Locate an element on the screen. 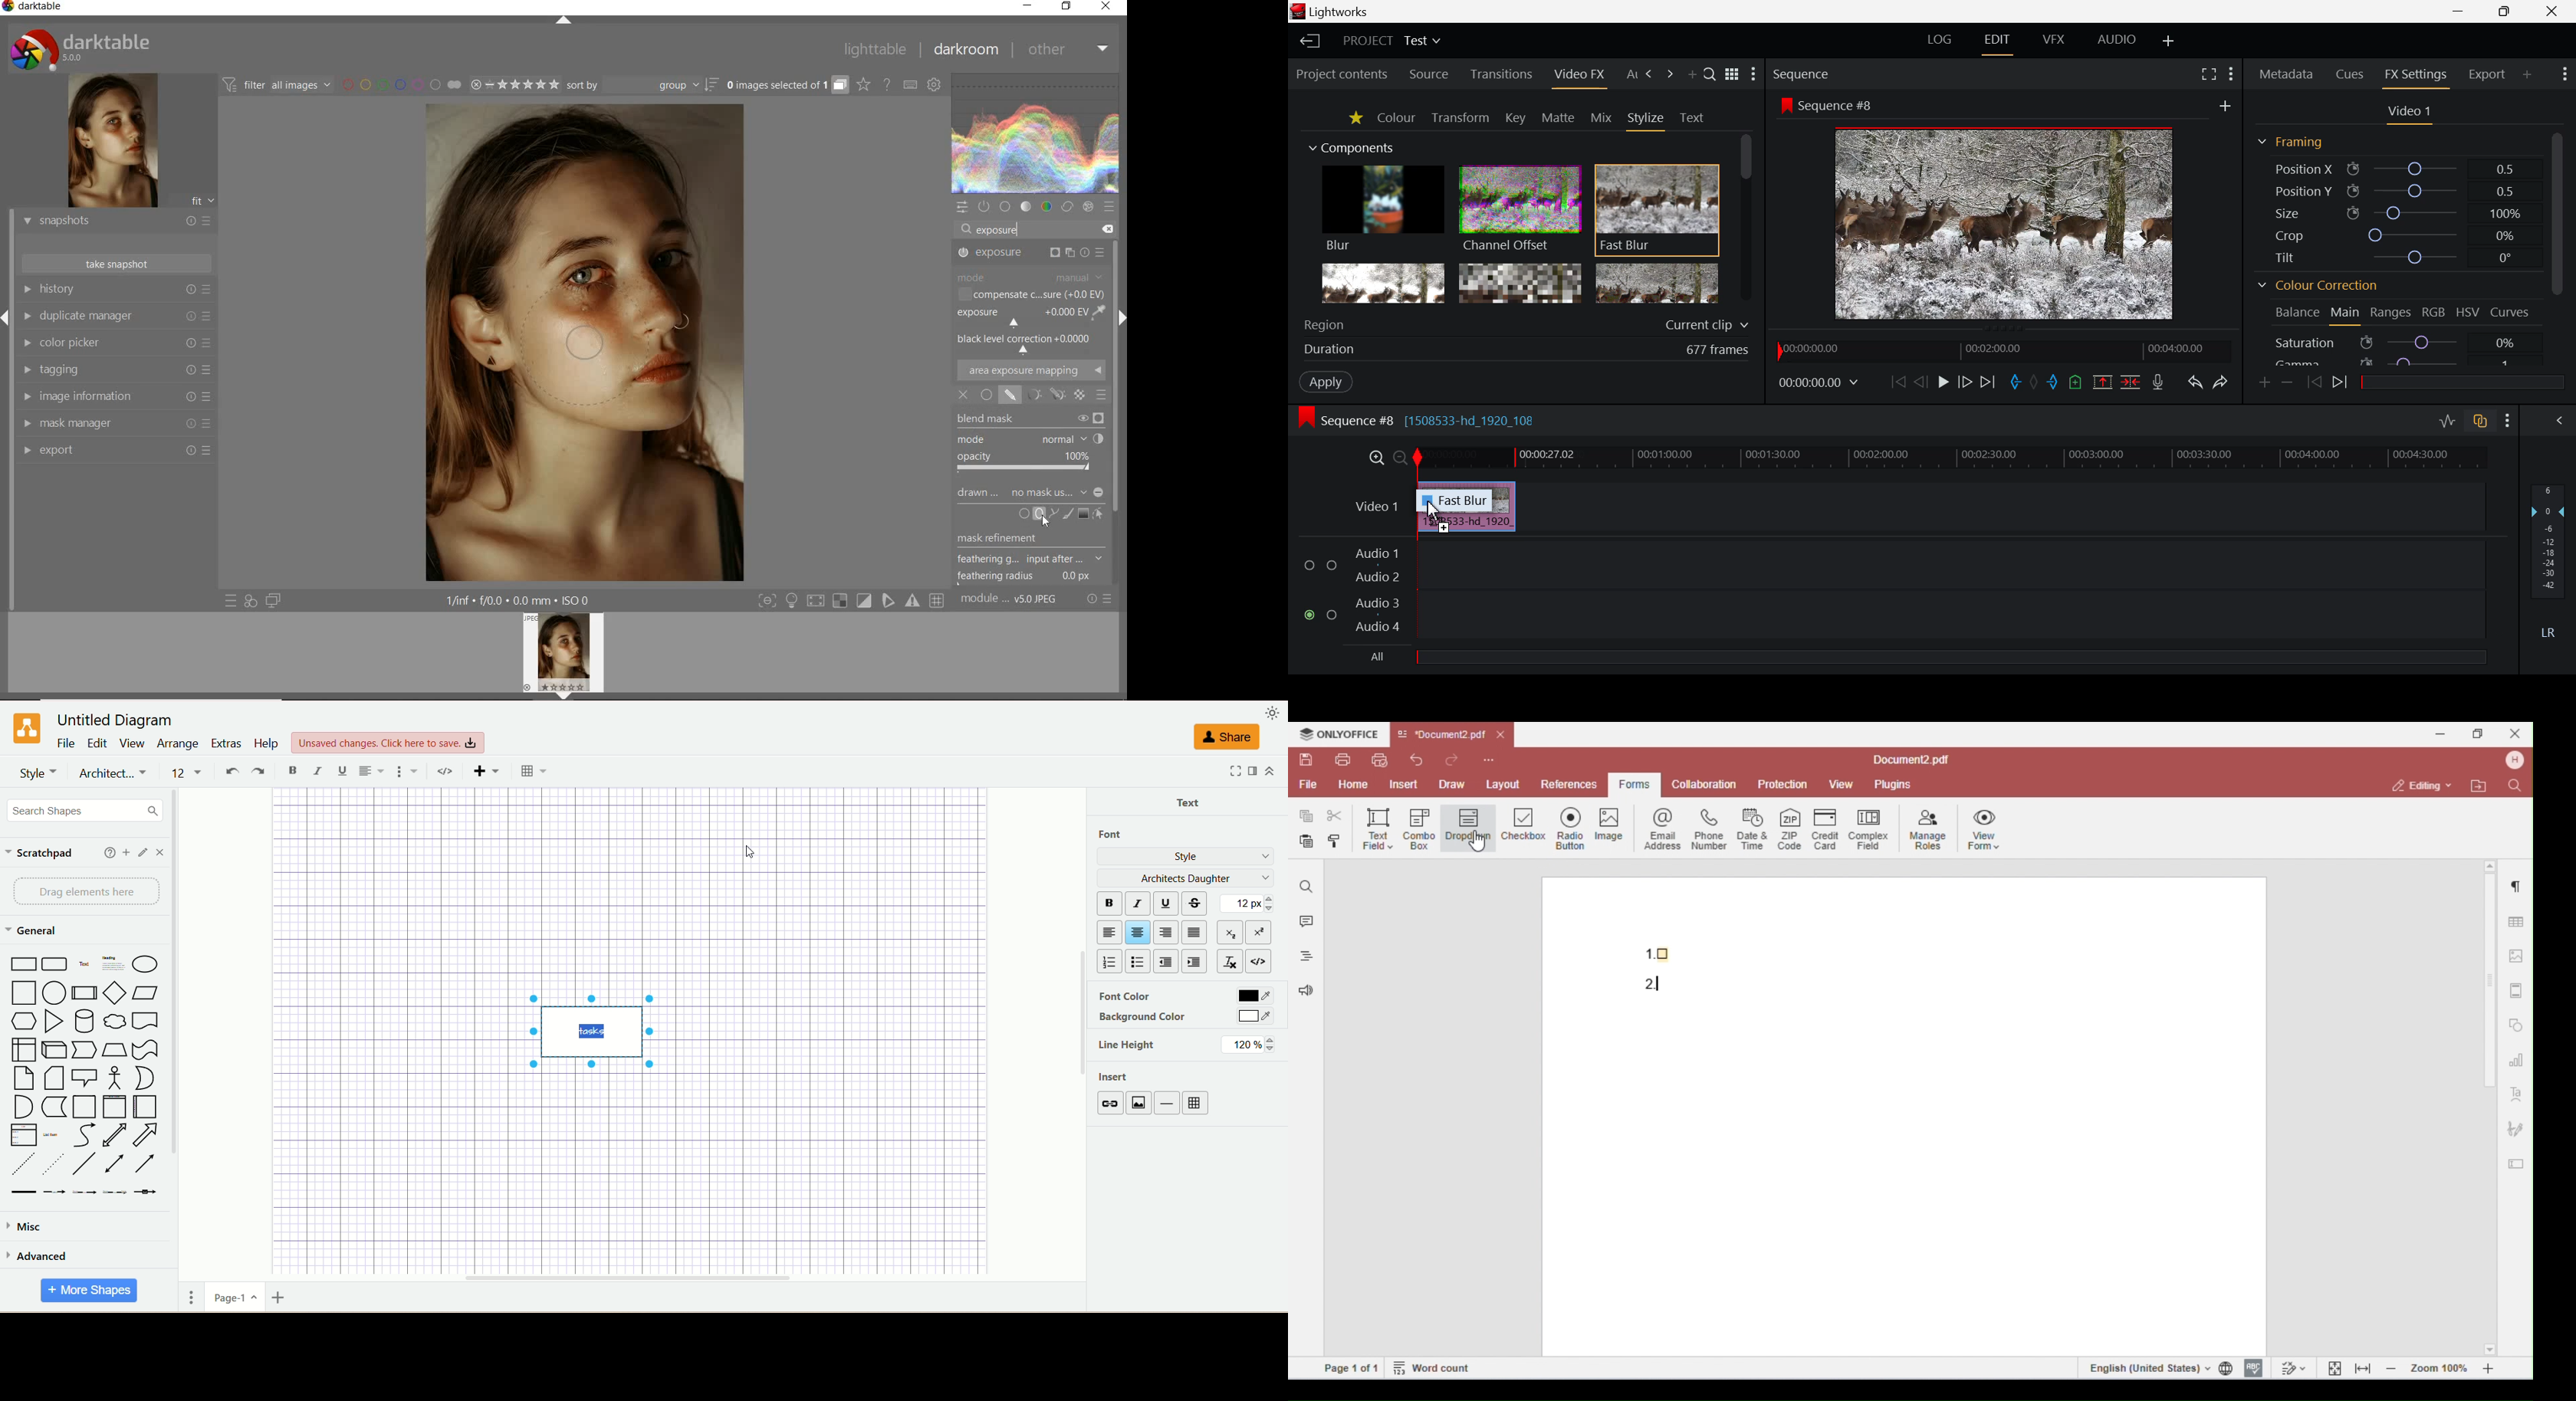 The height and width of the screenshot is (1428, 2576). Unsaved changes. Click here to save. is located at coordinates (388, 743).